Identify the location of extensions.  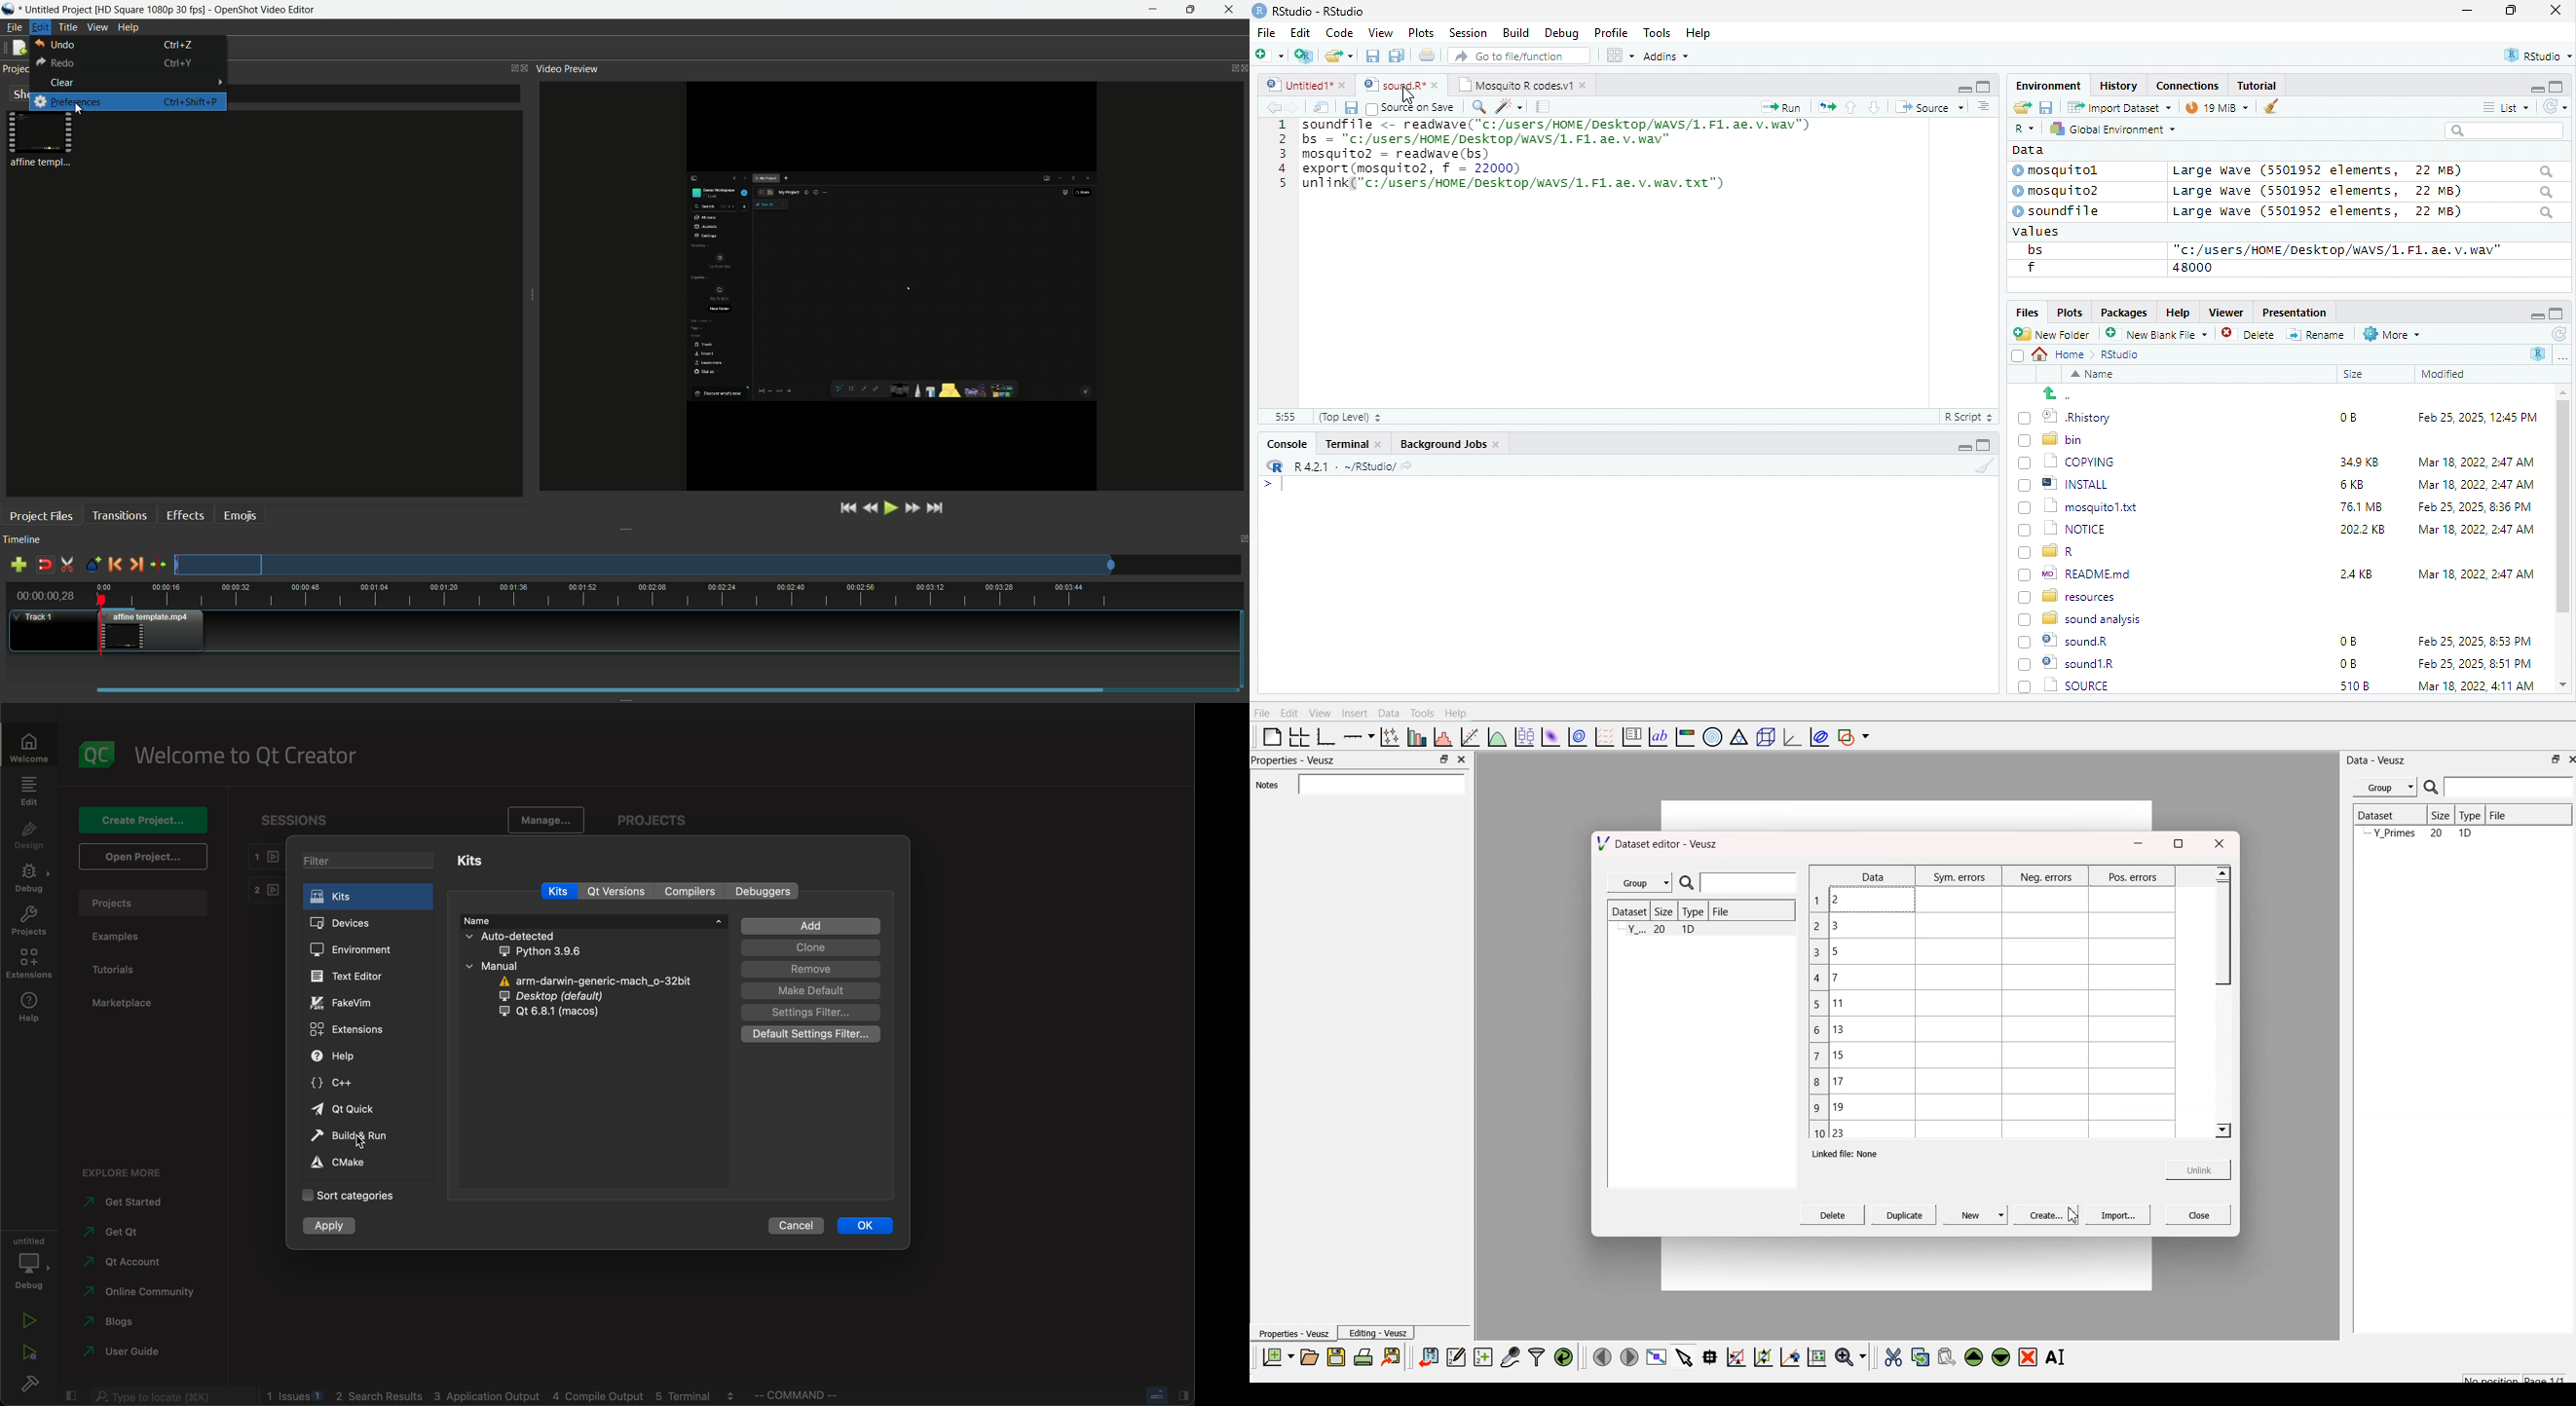
(358, 1029).